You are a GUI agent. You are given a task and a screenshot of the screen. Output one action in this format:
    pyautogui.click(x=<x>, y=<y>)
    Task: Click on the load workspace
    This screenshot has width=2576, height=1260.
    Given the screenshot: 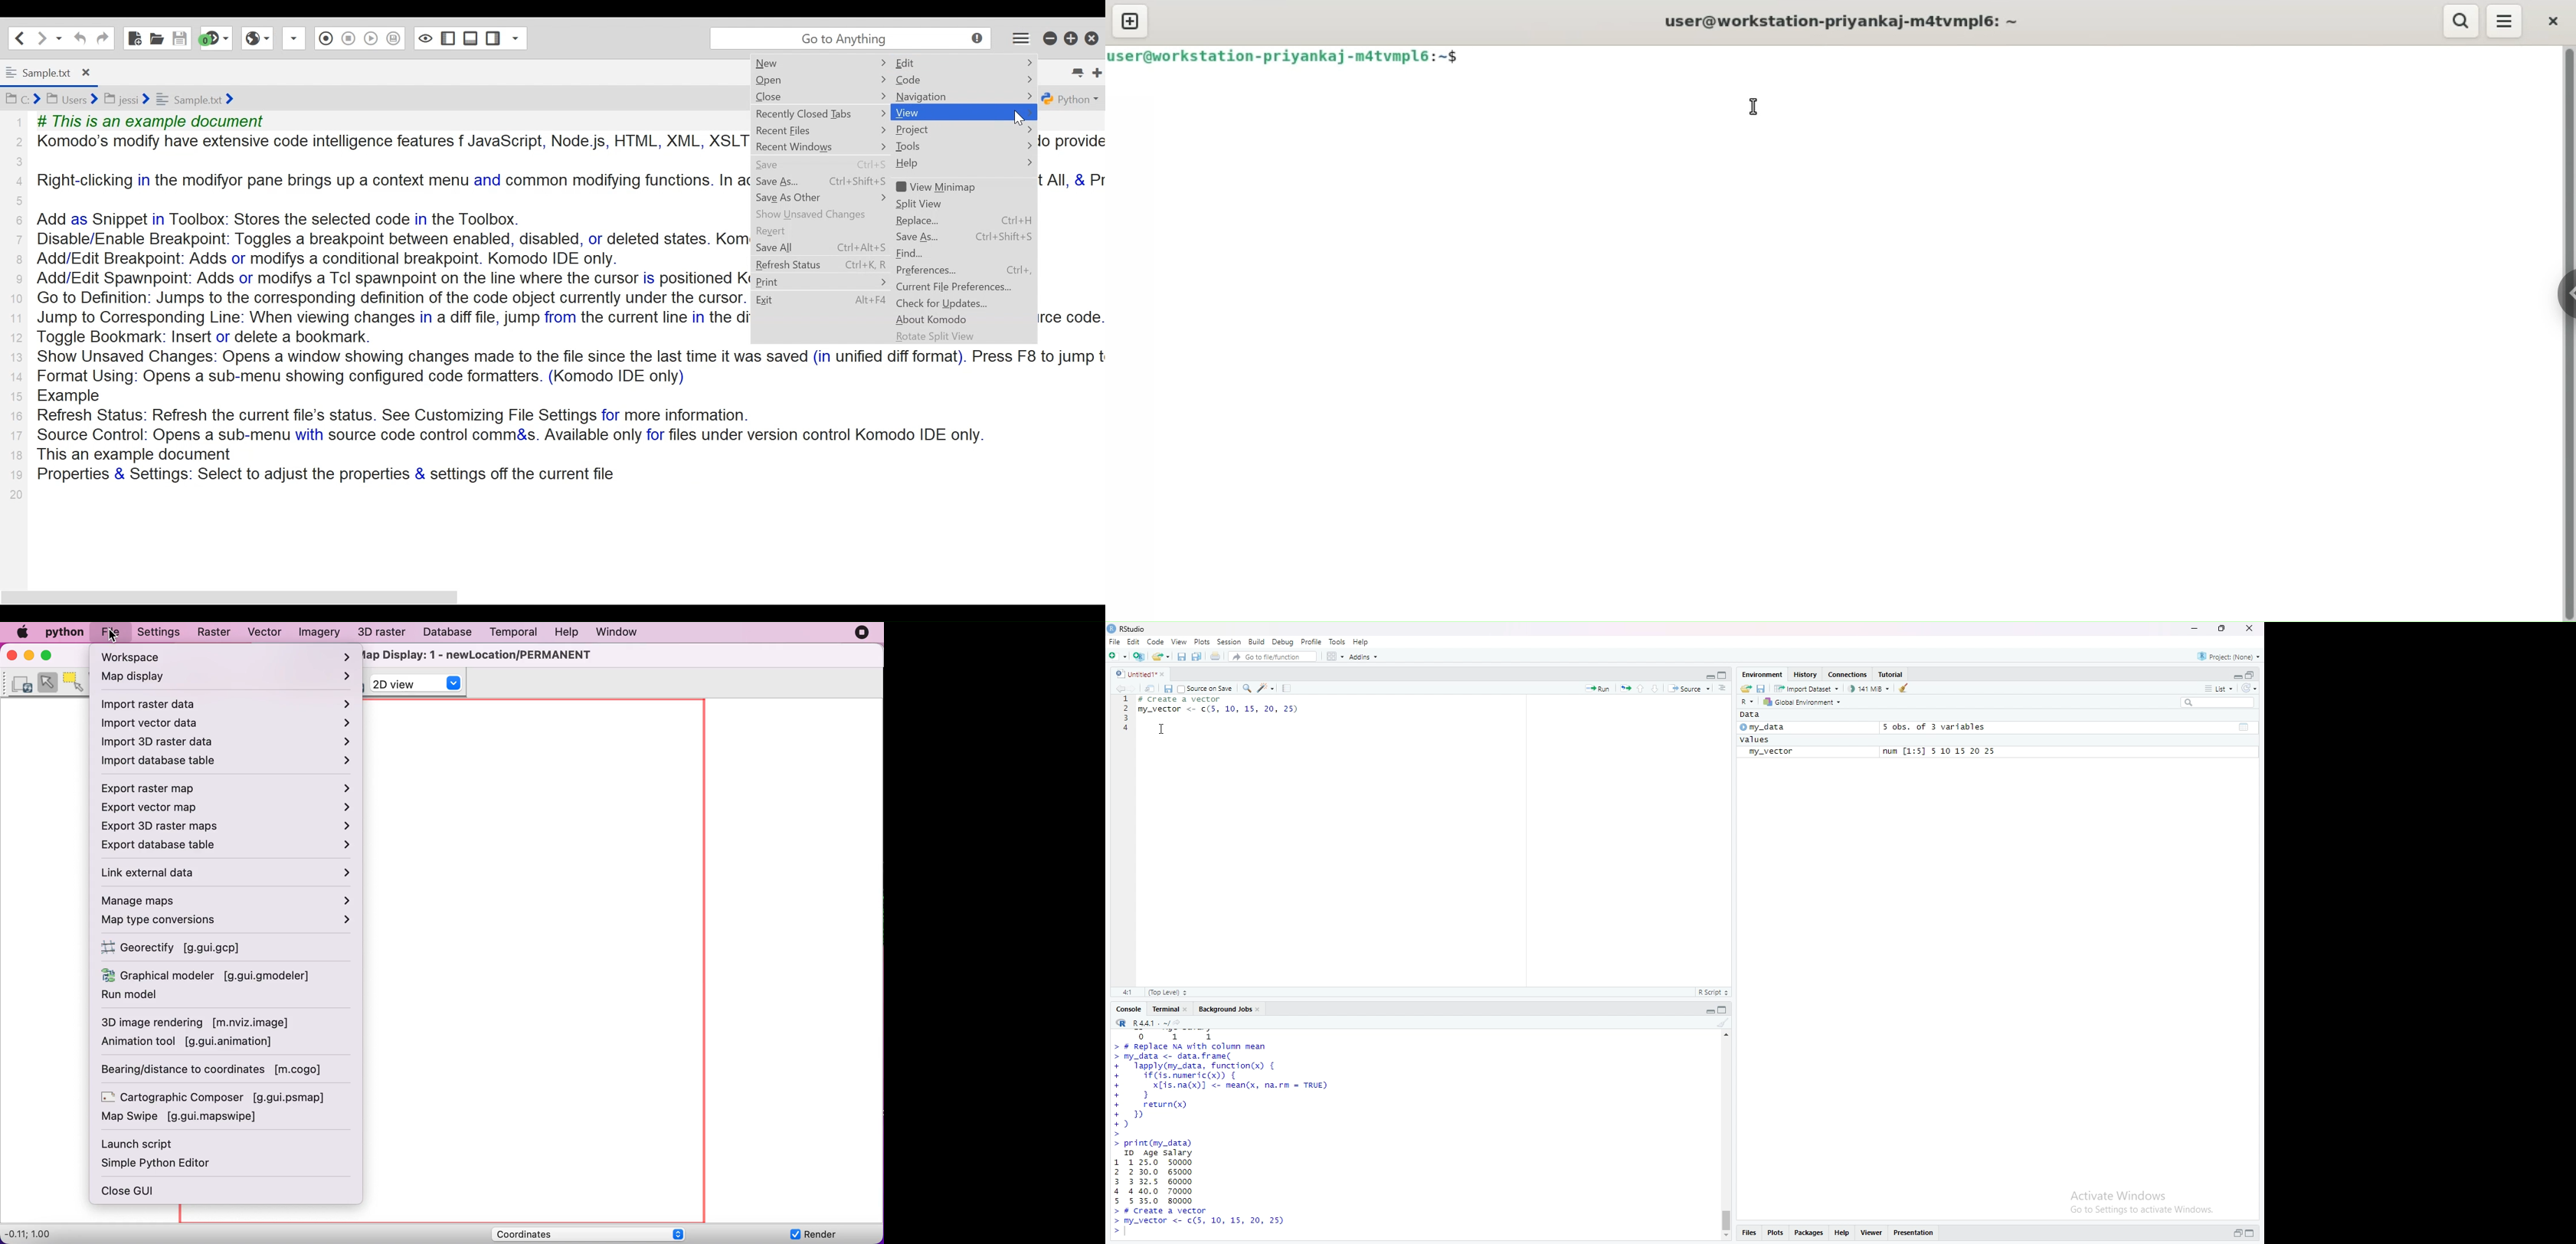 What is the action you would take?
    pyautogui.click(x=1746, y=688)
    